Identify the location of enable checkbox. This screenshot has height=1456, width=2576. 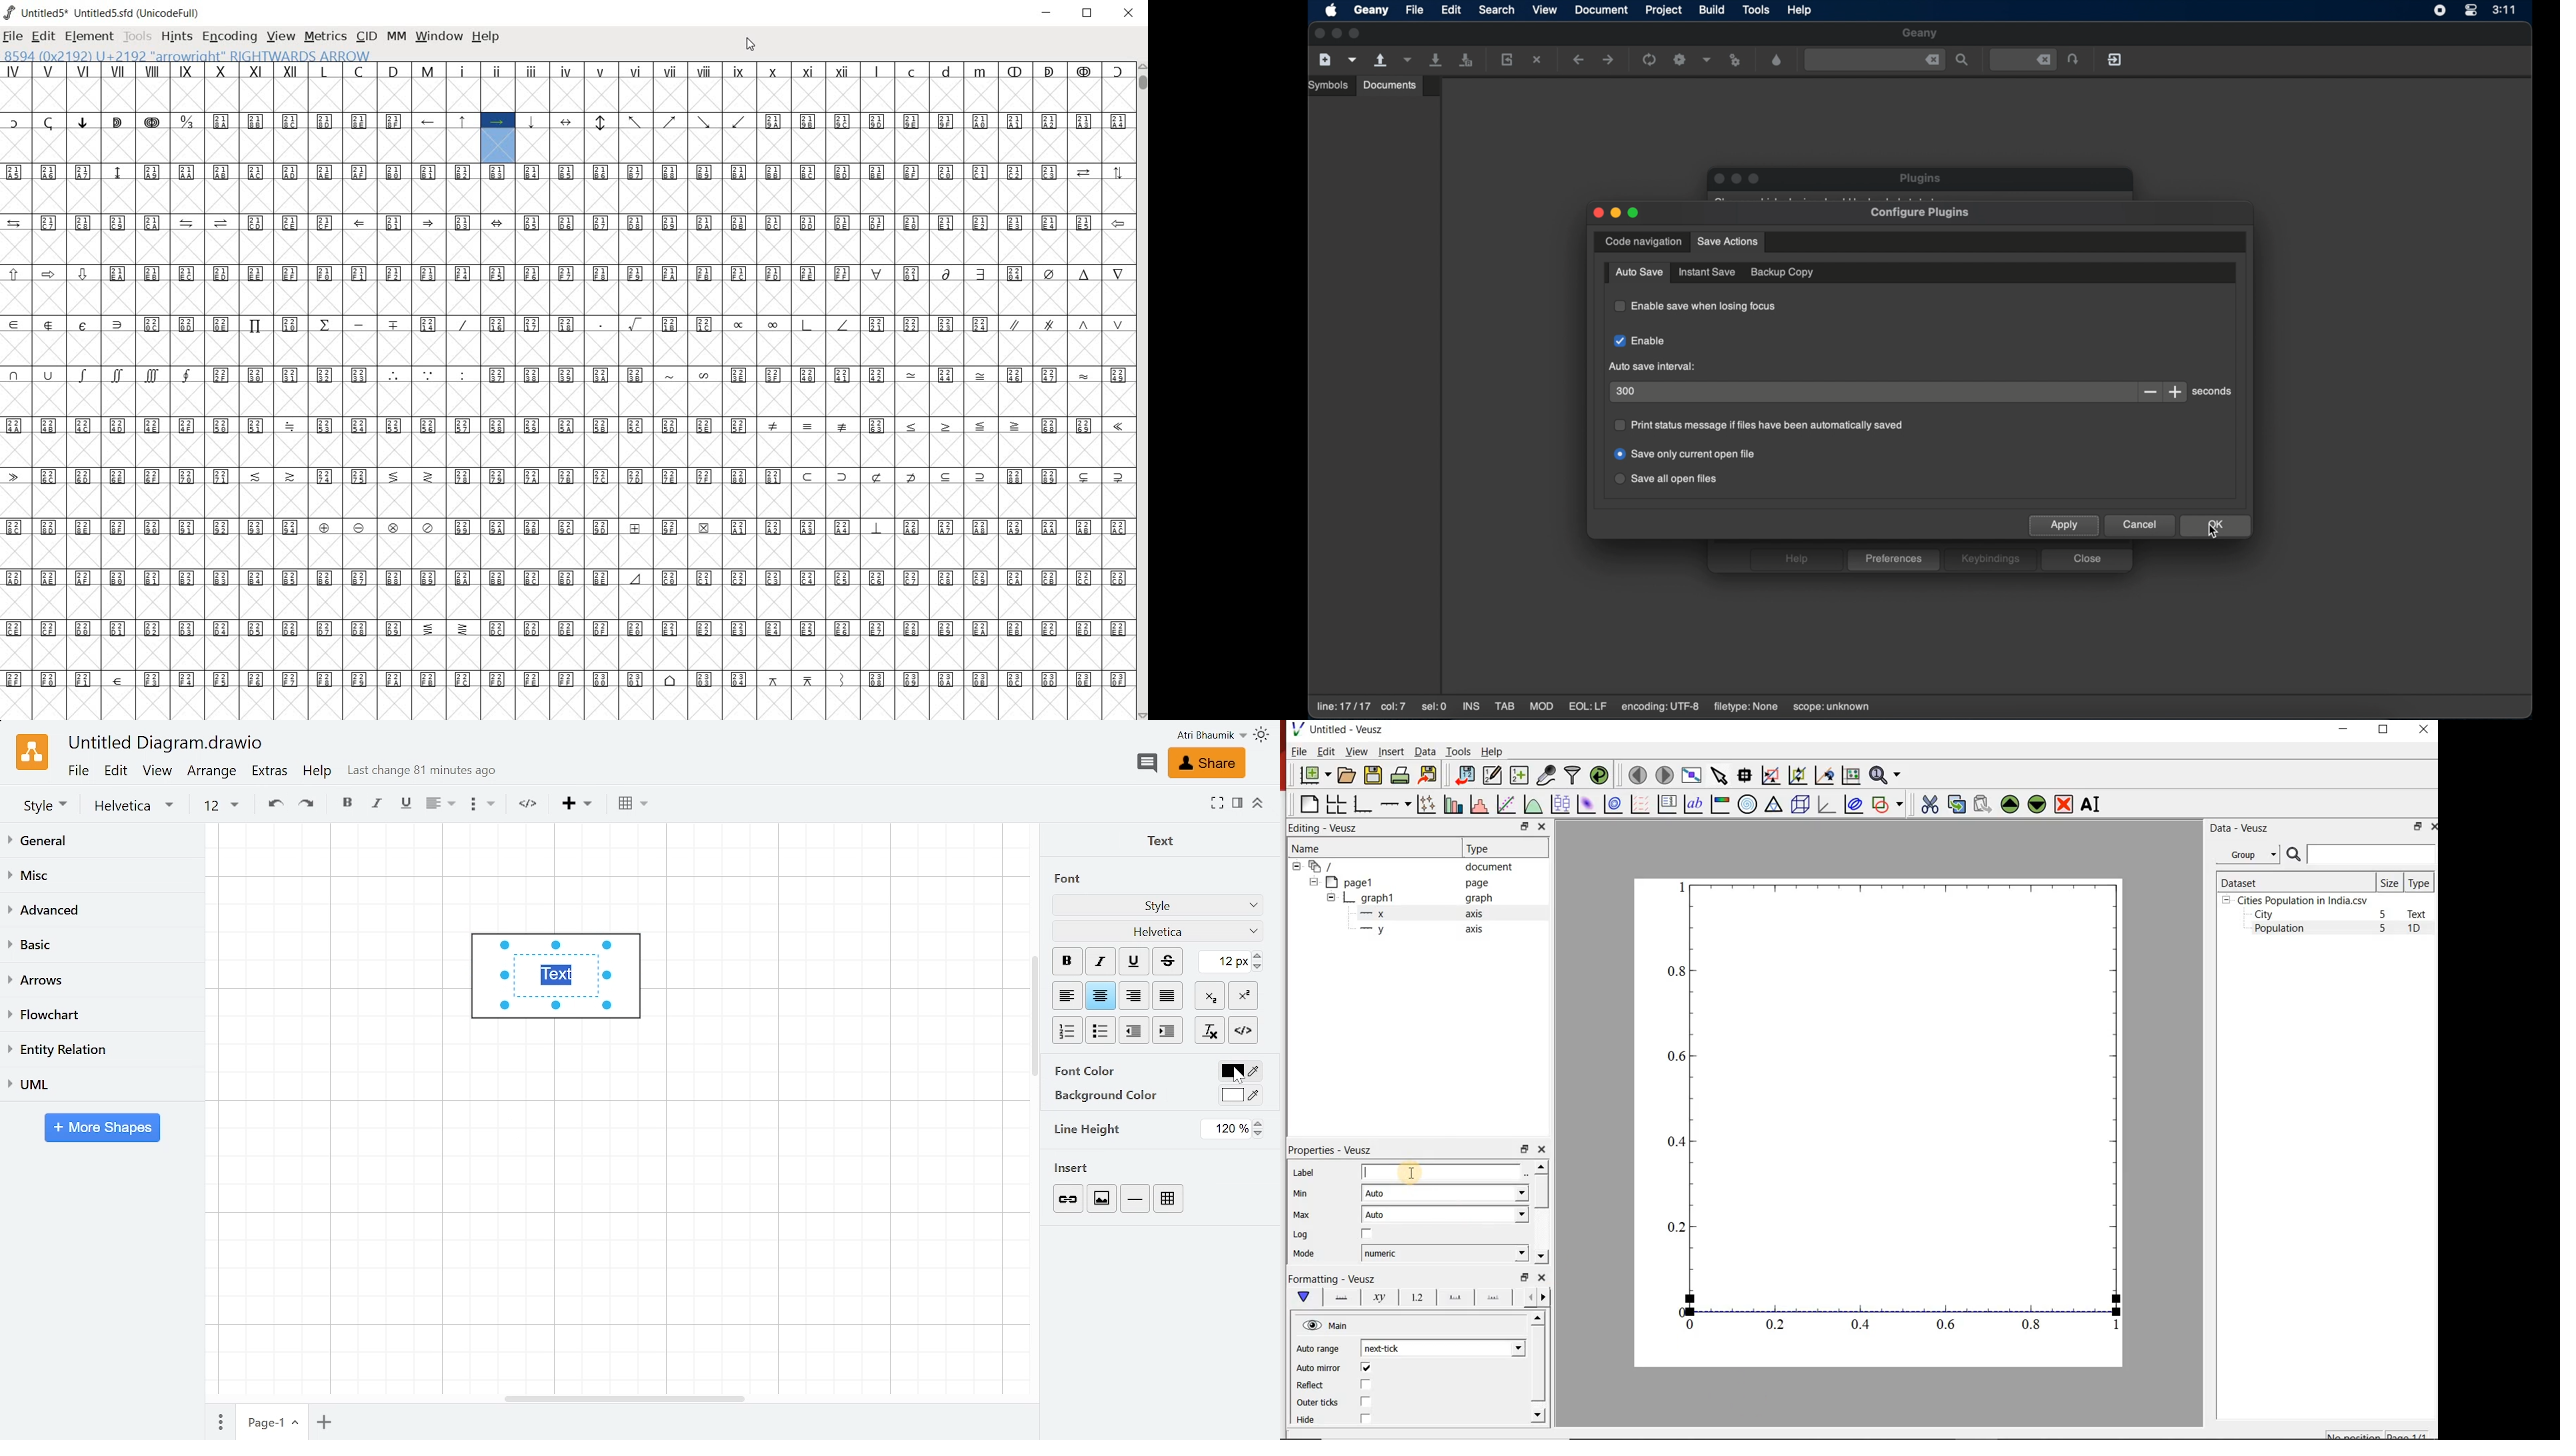
(1641, 342).